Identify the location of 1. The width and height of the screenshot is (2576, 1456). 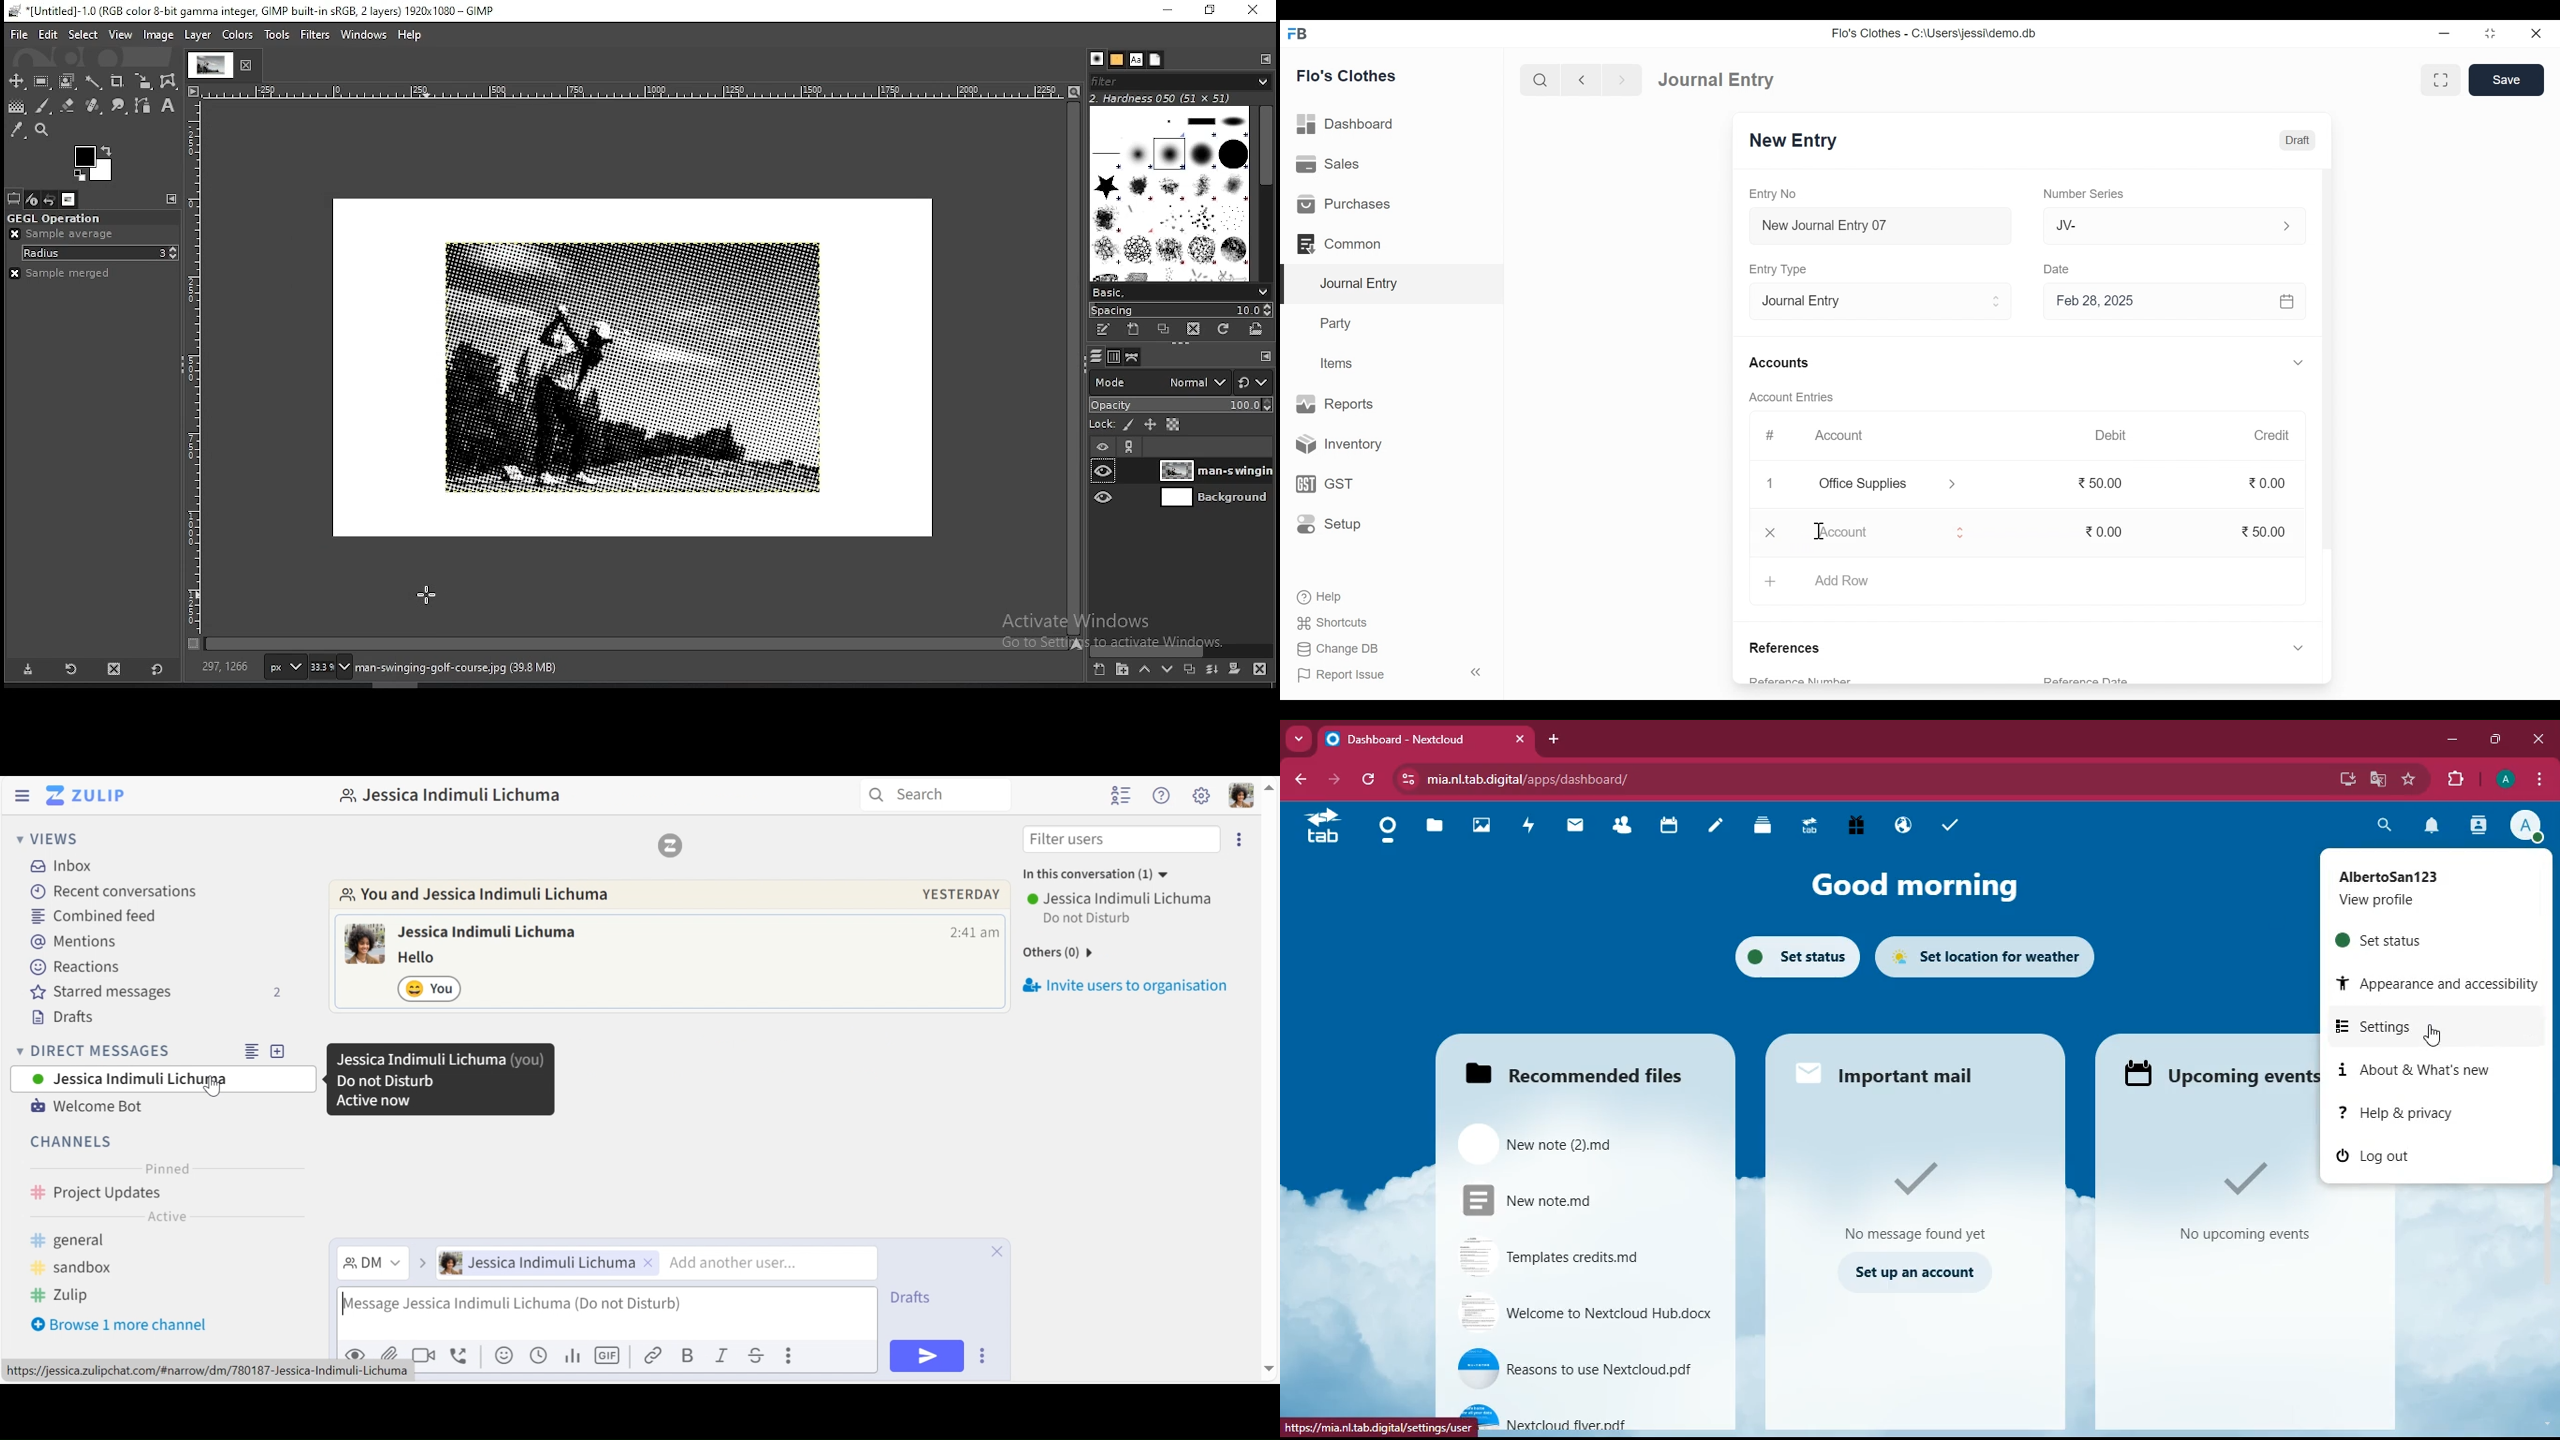
(1770, 481).